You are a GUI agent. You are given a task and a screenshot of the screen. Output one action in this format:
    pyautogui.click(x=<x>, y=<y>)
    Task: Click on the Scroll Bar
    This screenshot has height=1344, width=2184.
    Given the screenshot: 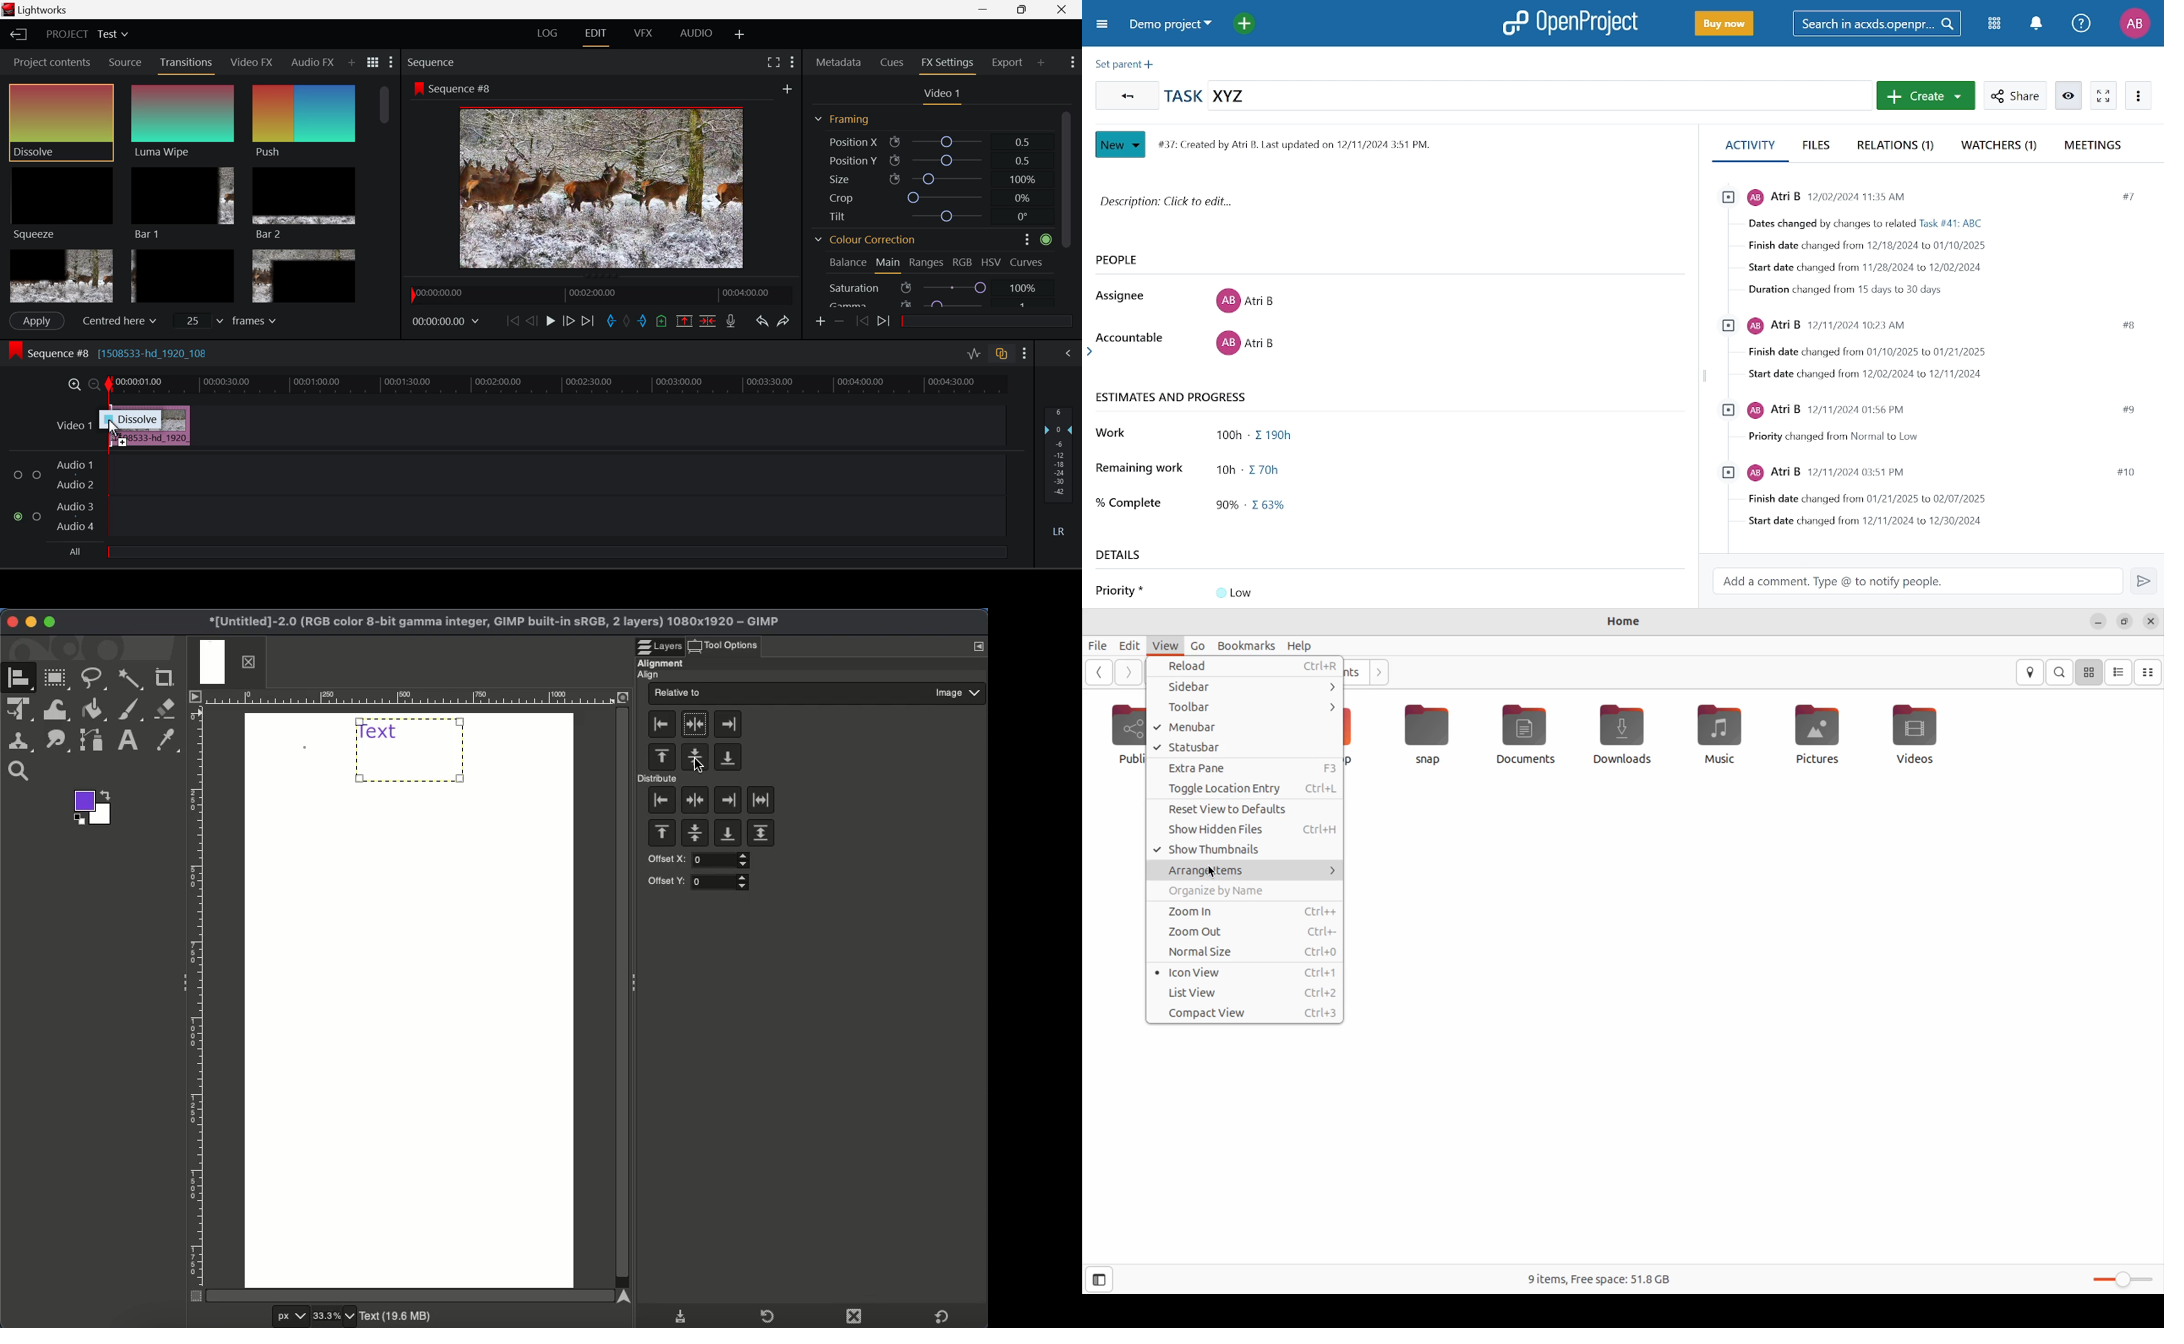 What is the action you would take?
    pyautogui.click(x=385, y=176)
    